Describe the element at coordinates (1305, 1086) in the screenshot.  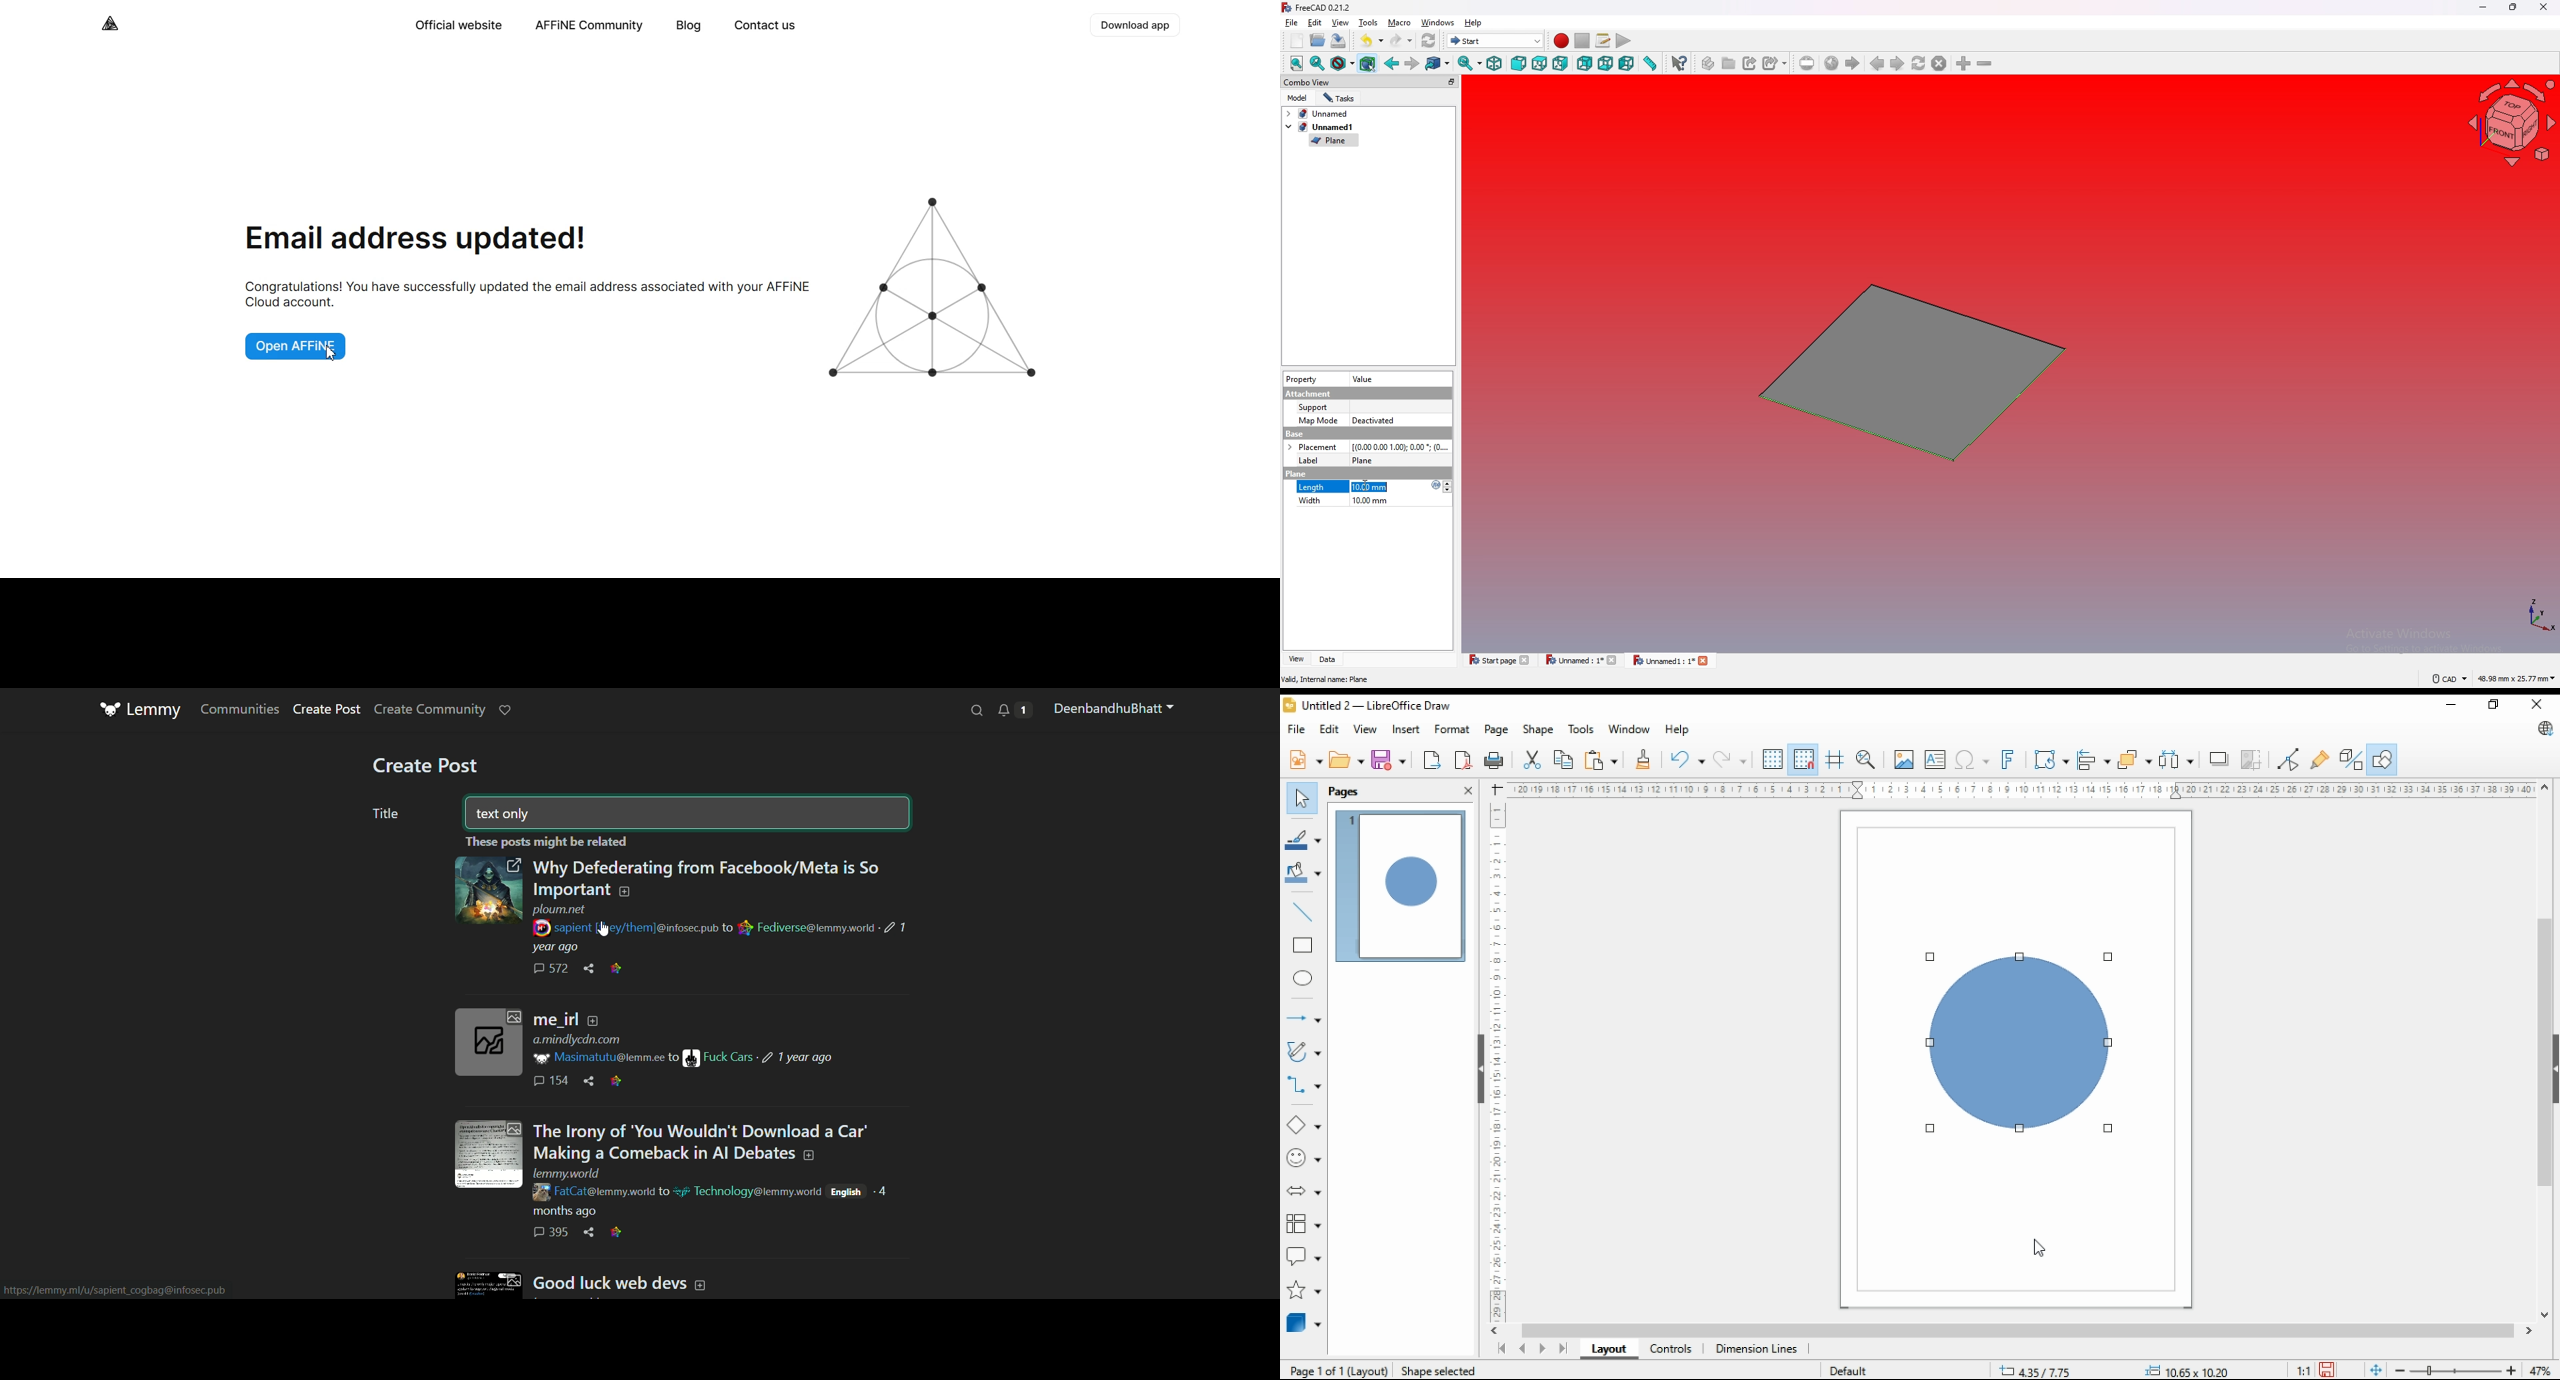
I see `connectors` at that location.